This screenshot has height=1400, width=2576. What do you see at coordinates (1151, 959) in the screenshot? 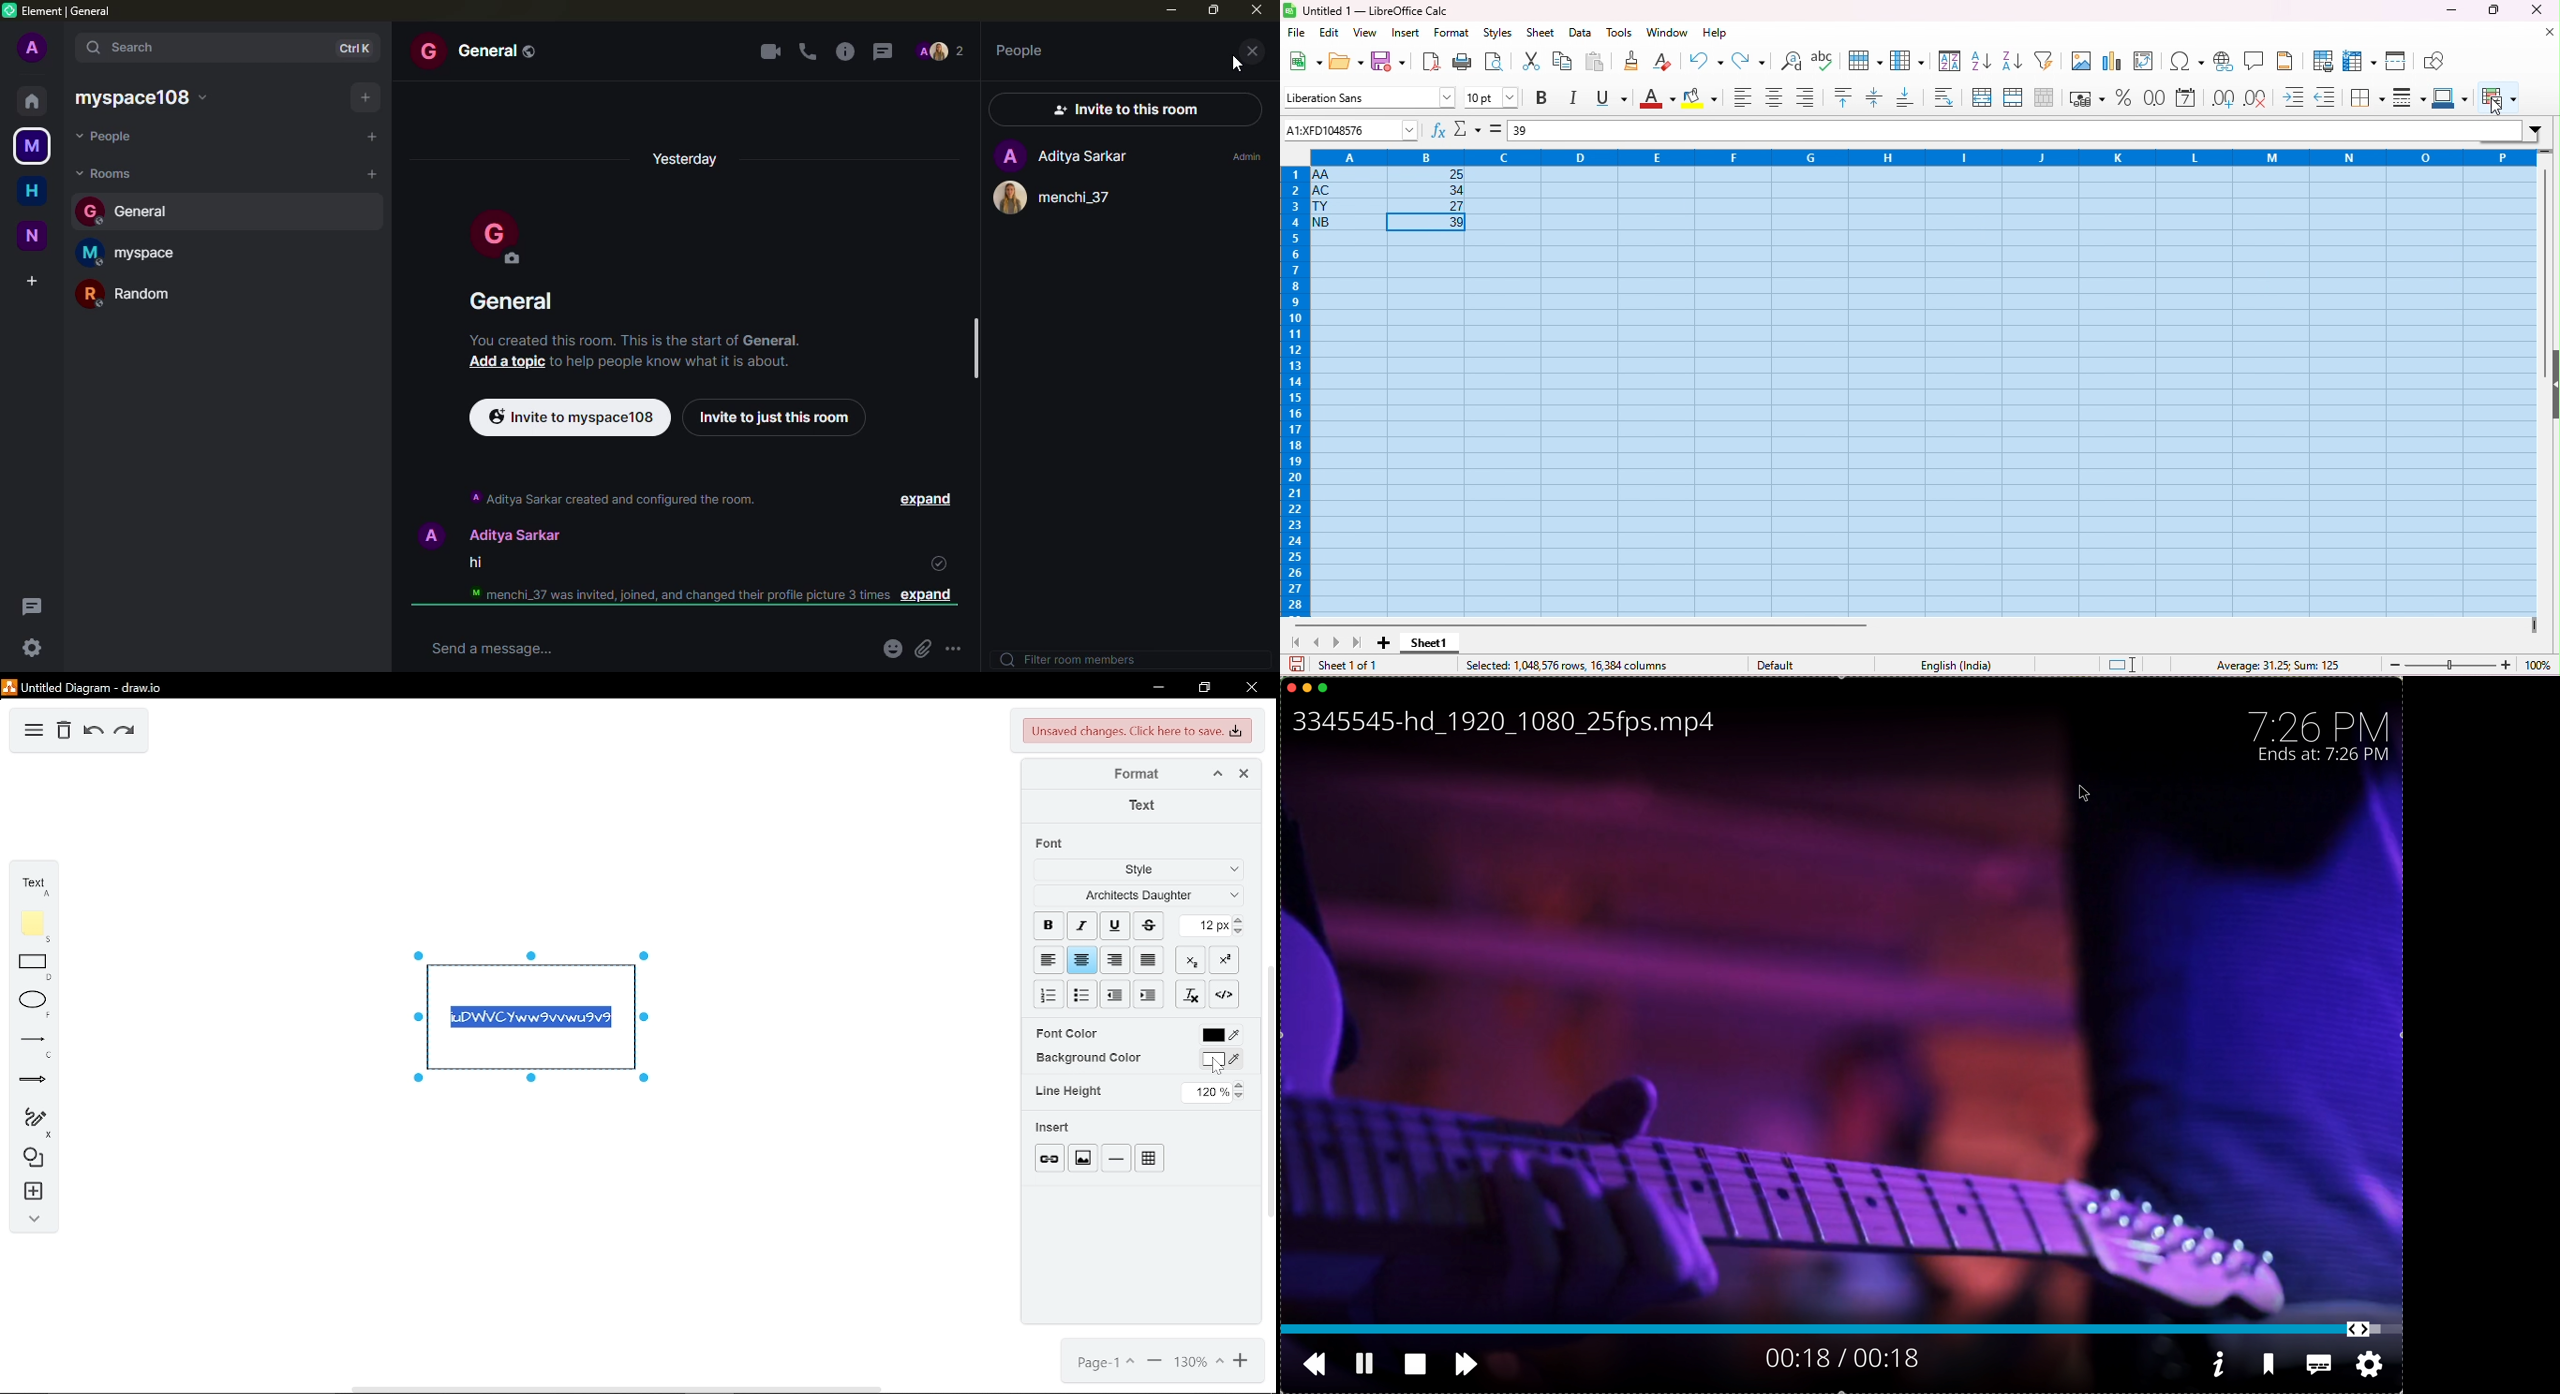
I see `justified` at bounding box center [1151, 959].